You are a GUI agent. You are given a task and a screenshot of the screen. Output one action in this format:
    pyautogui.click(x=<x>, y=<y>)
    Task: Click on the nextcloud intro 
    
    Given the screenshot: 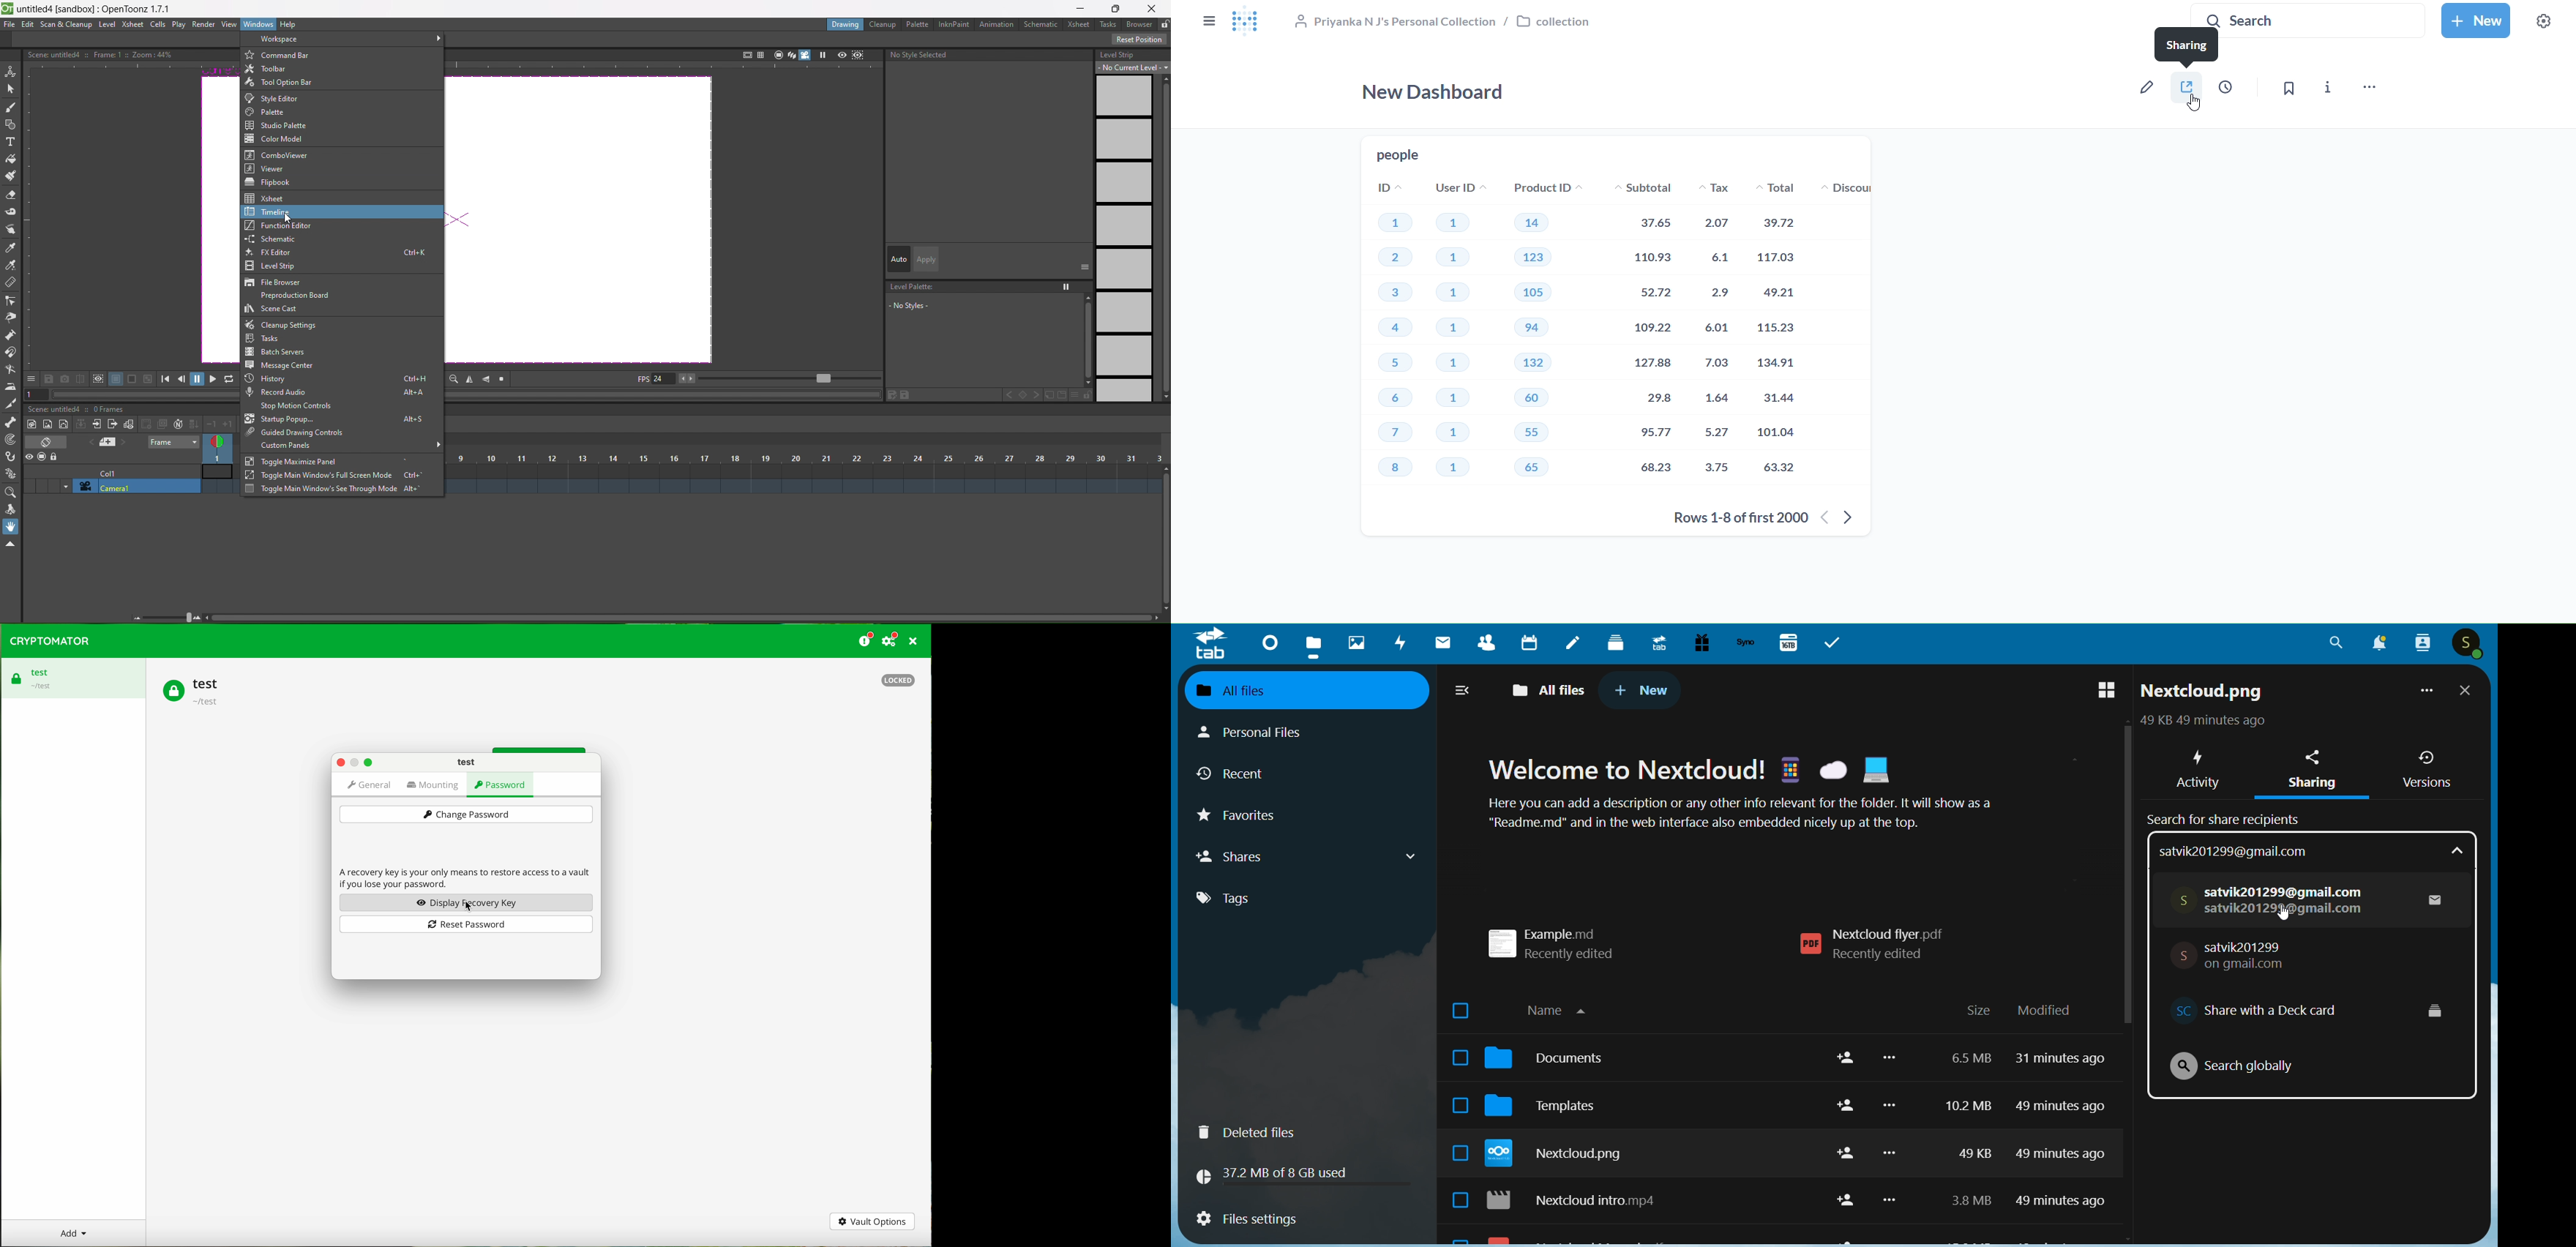 What is the action you would take?
    pyautogui.click(x=1580, y=1203)
    